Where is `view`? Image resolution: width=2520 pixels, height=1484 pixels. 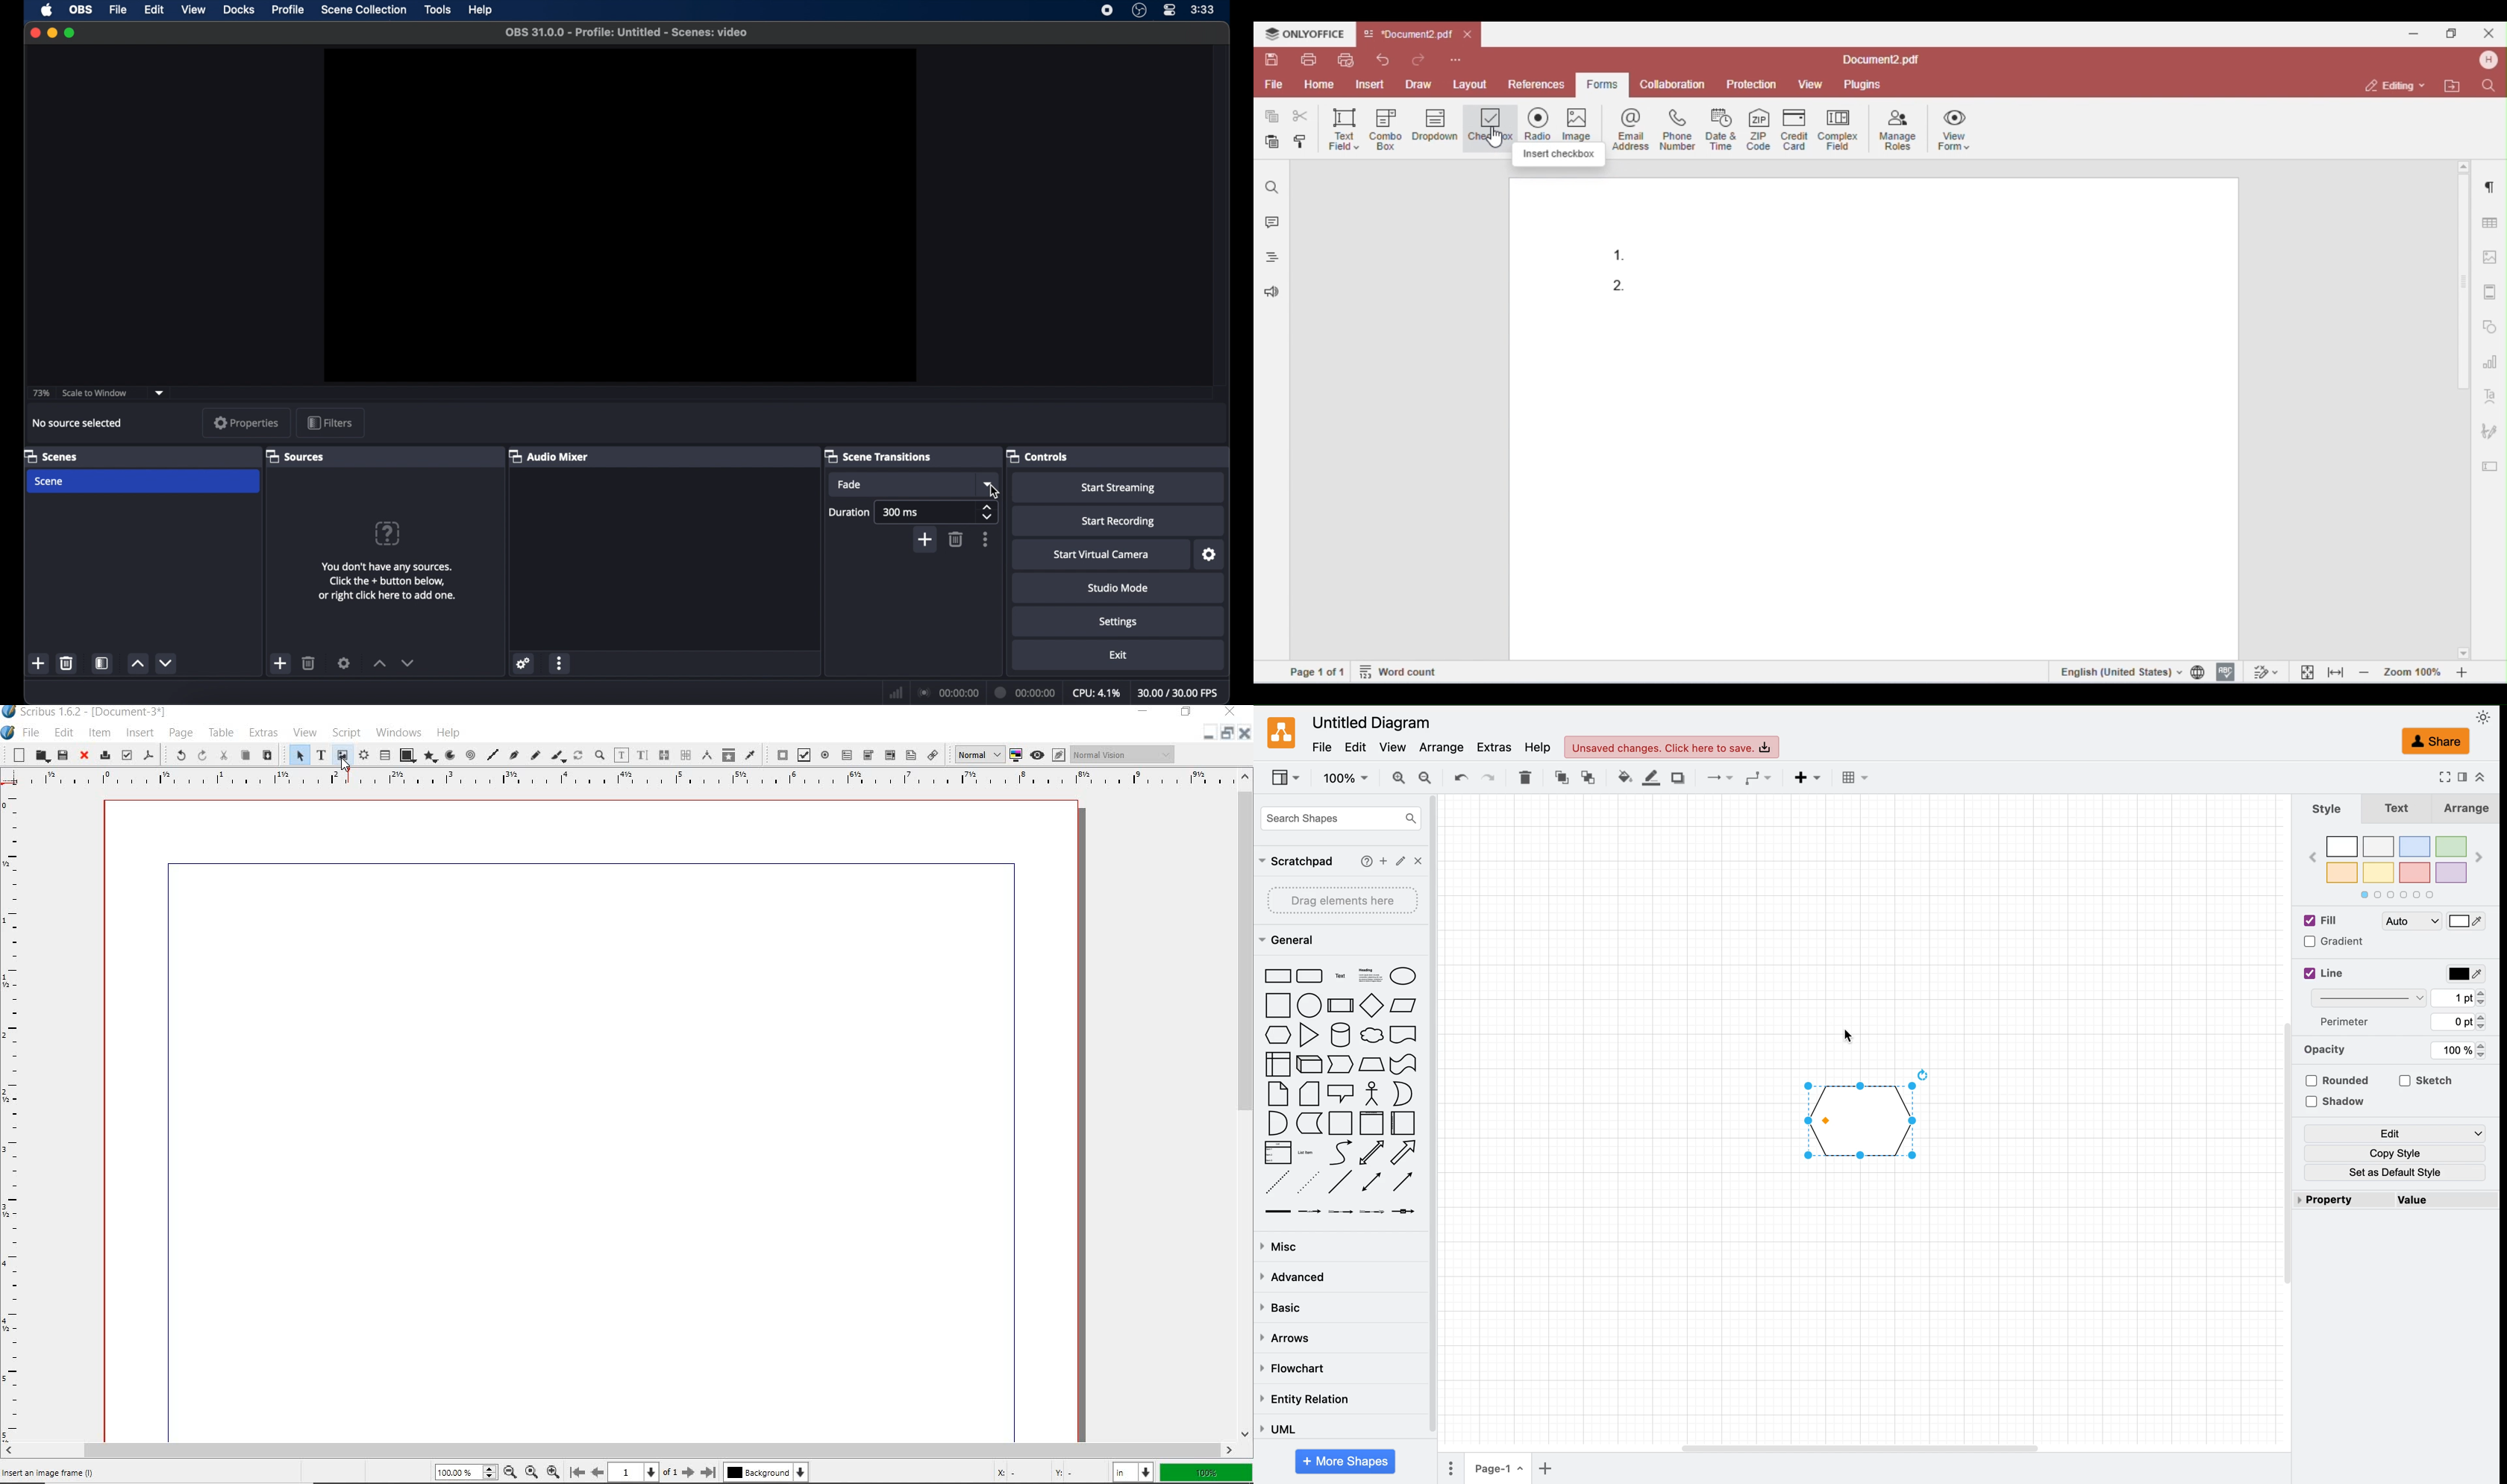
view is located at coordinates (1394, 747).